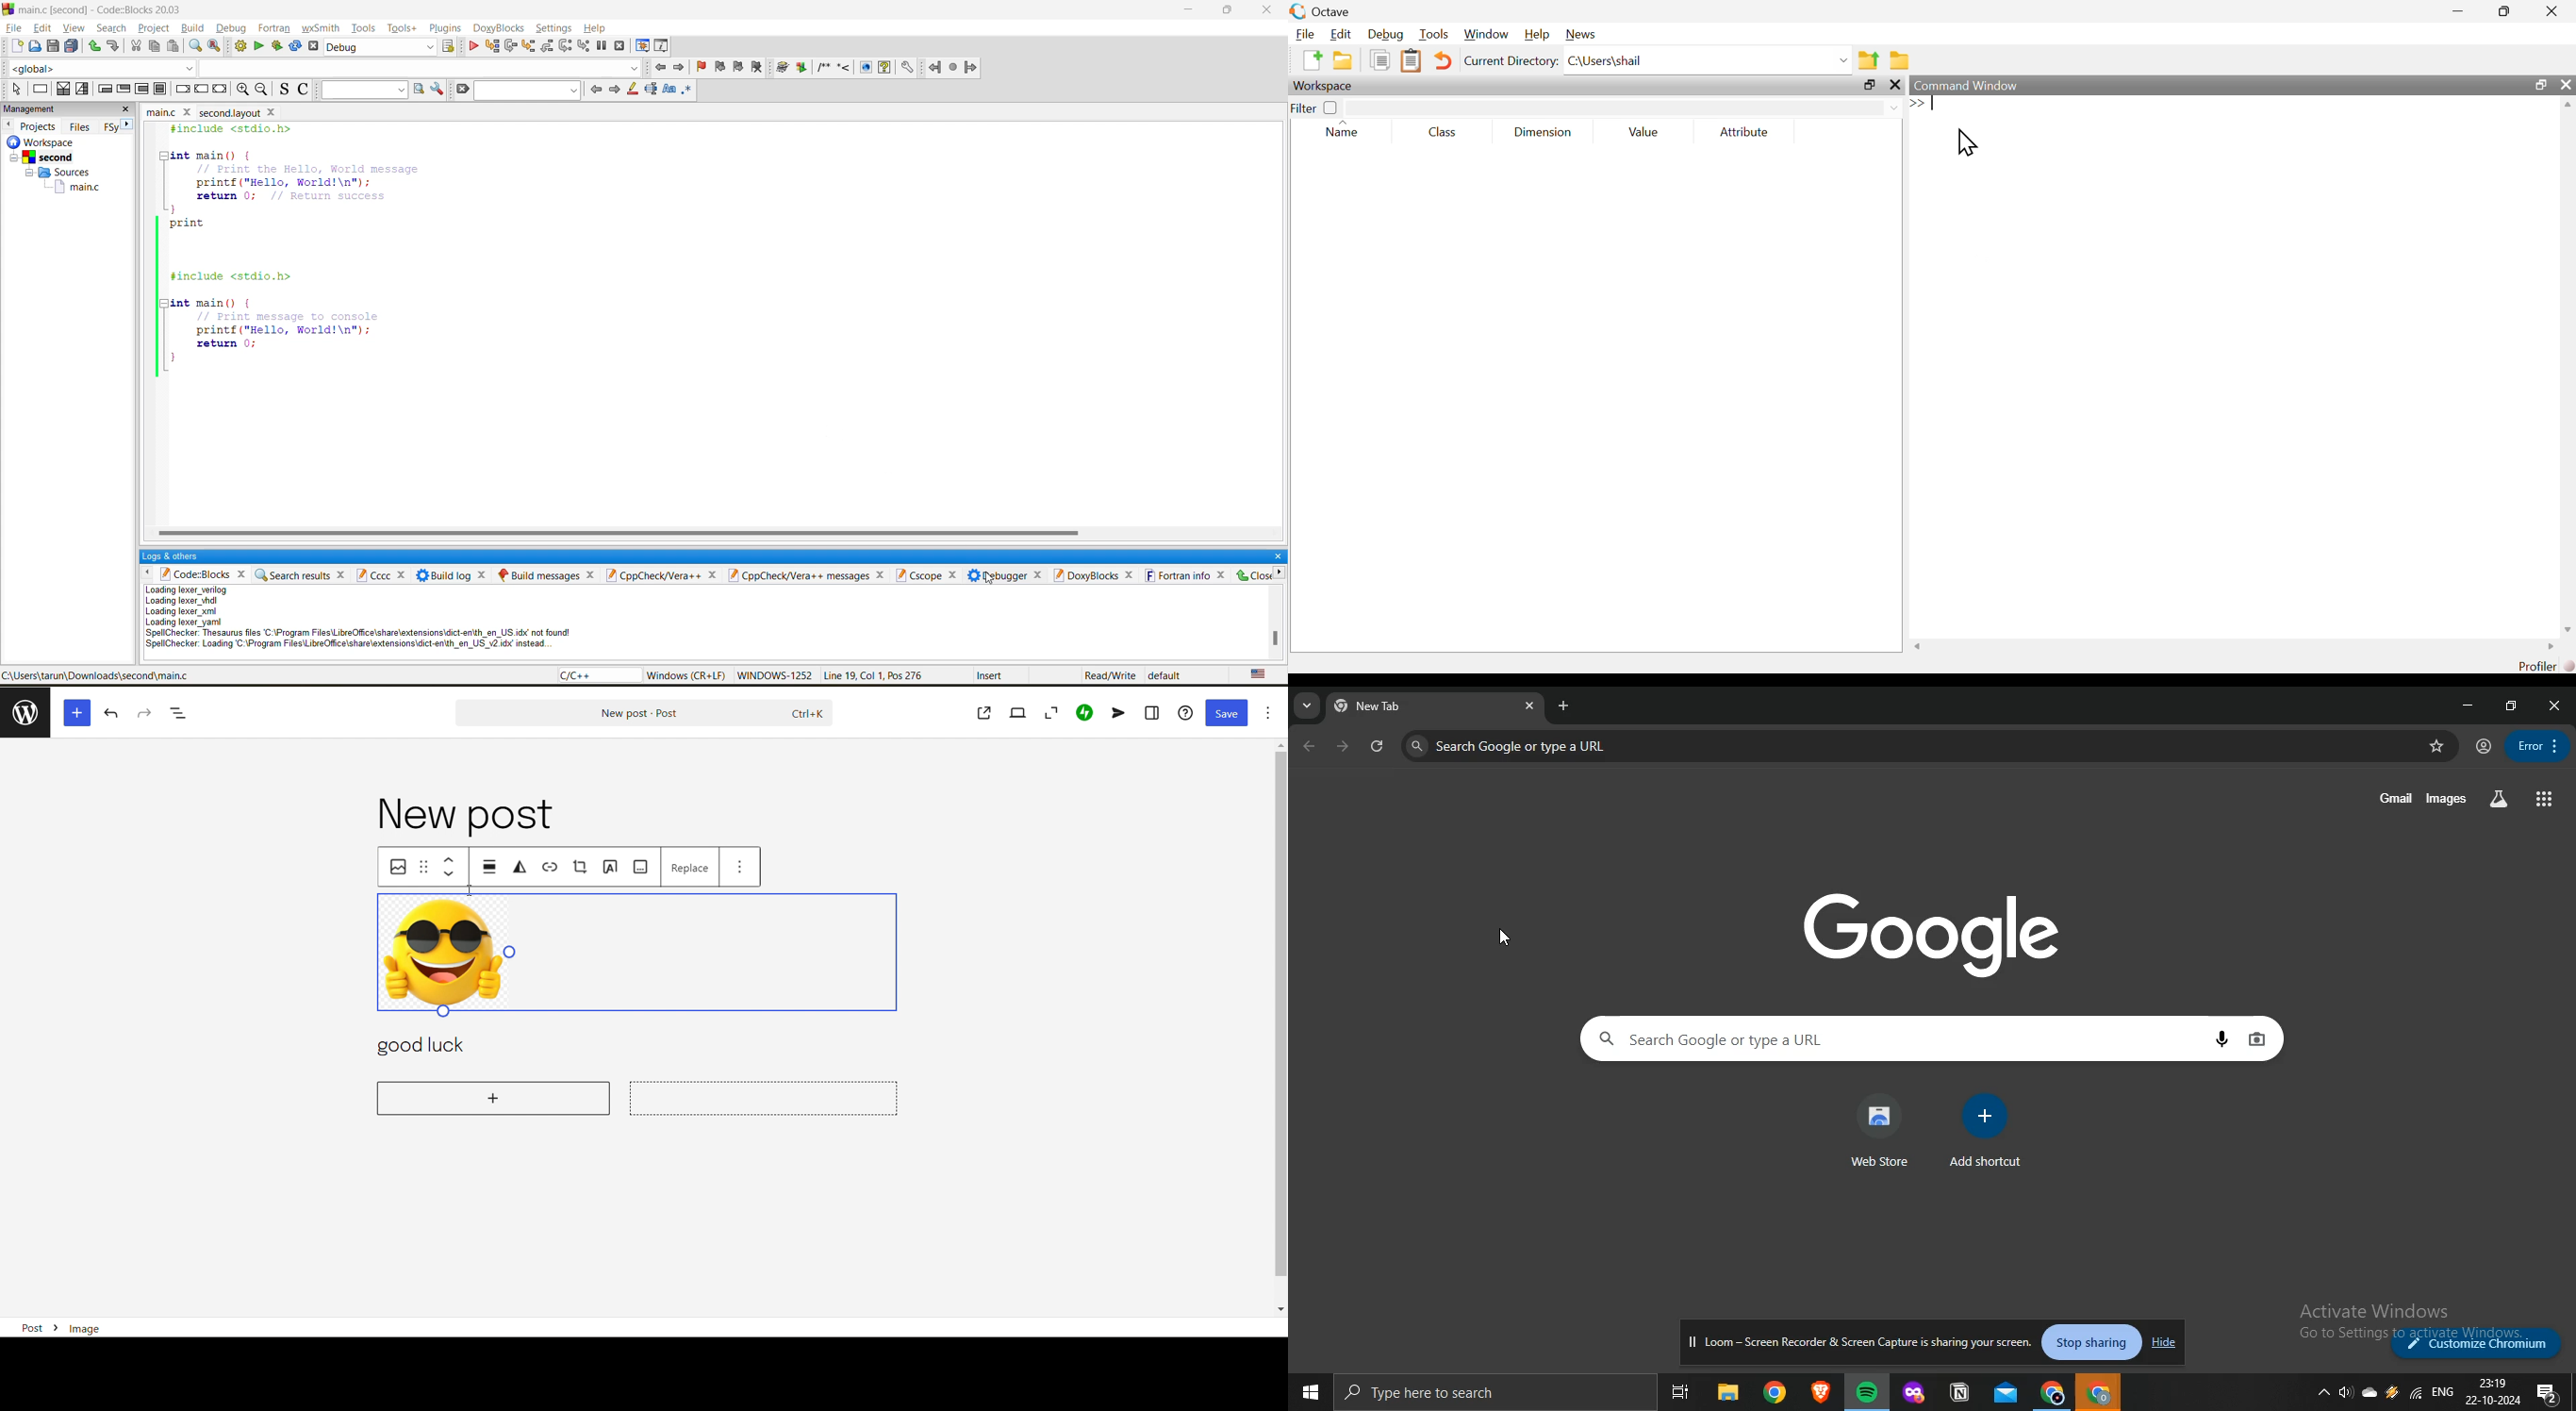  What do you see at coordinates (2053, 1392) in the screenshot?
I see `google chrome` at bounding box center [2053, 1392].